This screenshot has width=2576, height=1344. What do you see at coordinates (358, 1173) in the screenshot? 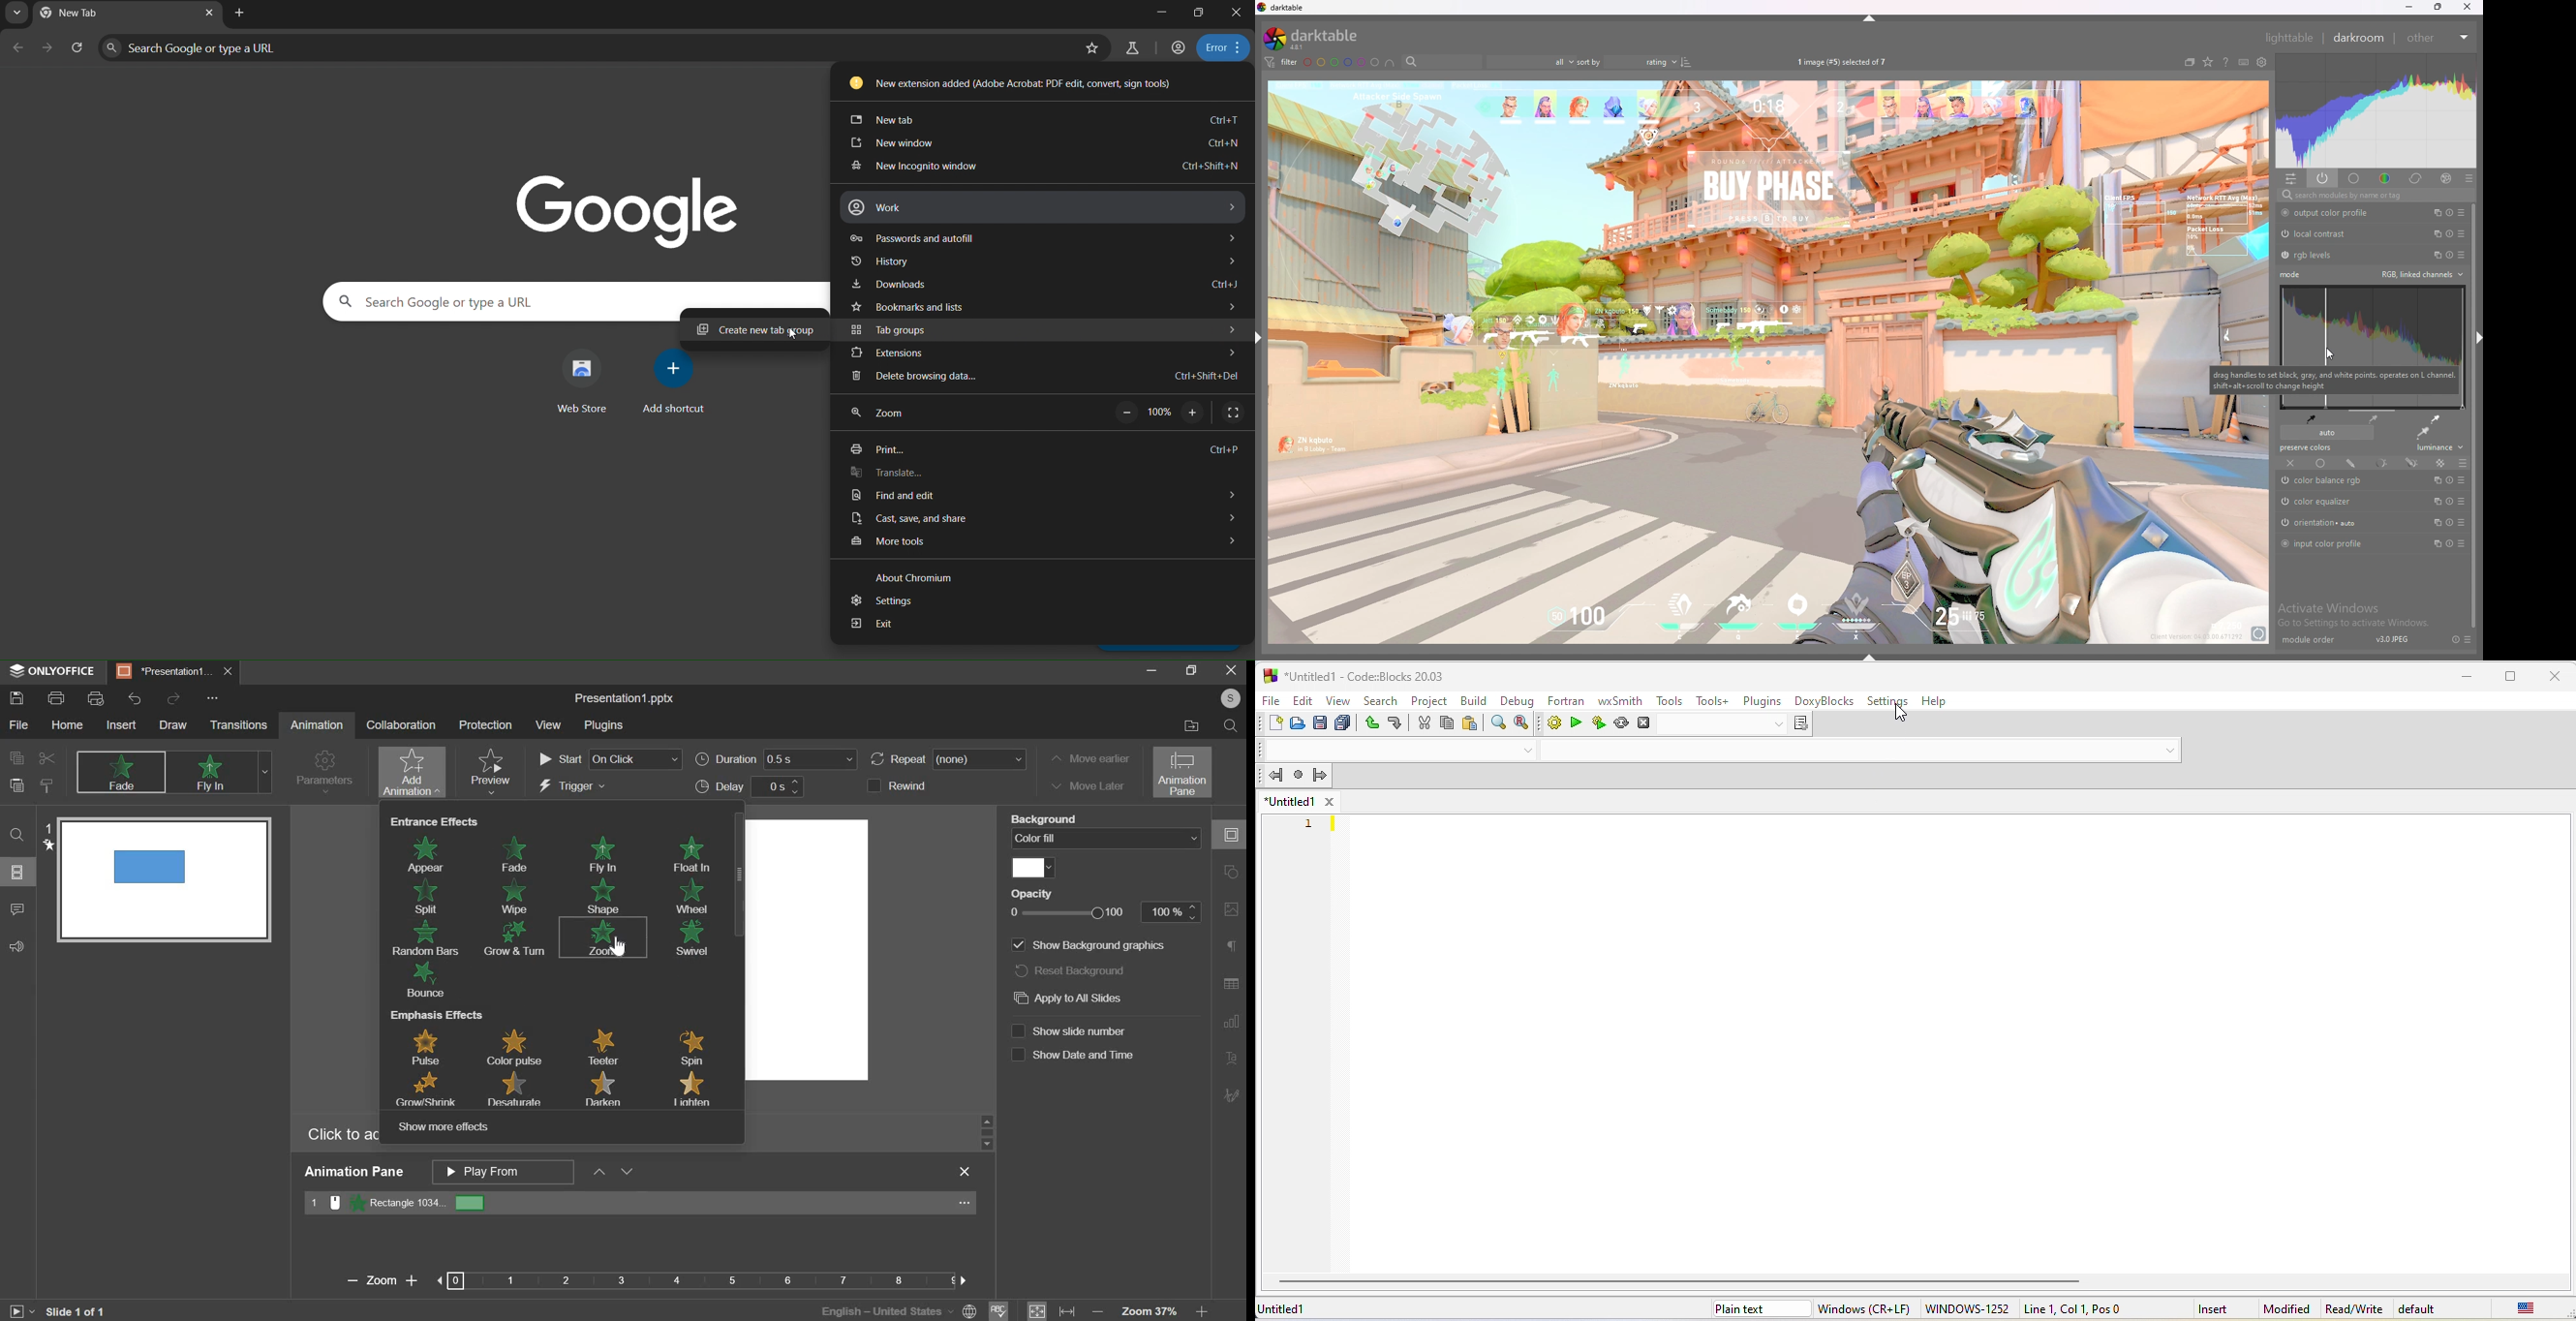
I see `Animation Pane` at bounding box center [358, 1173].